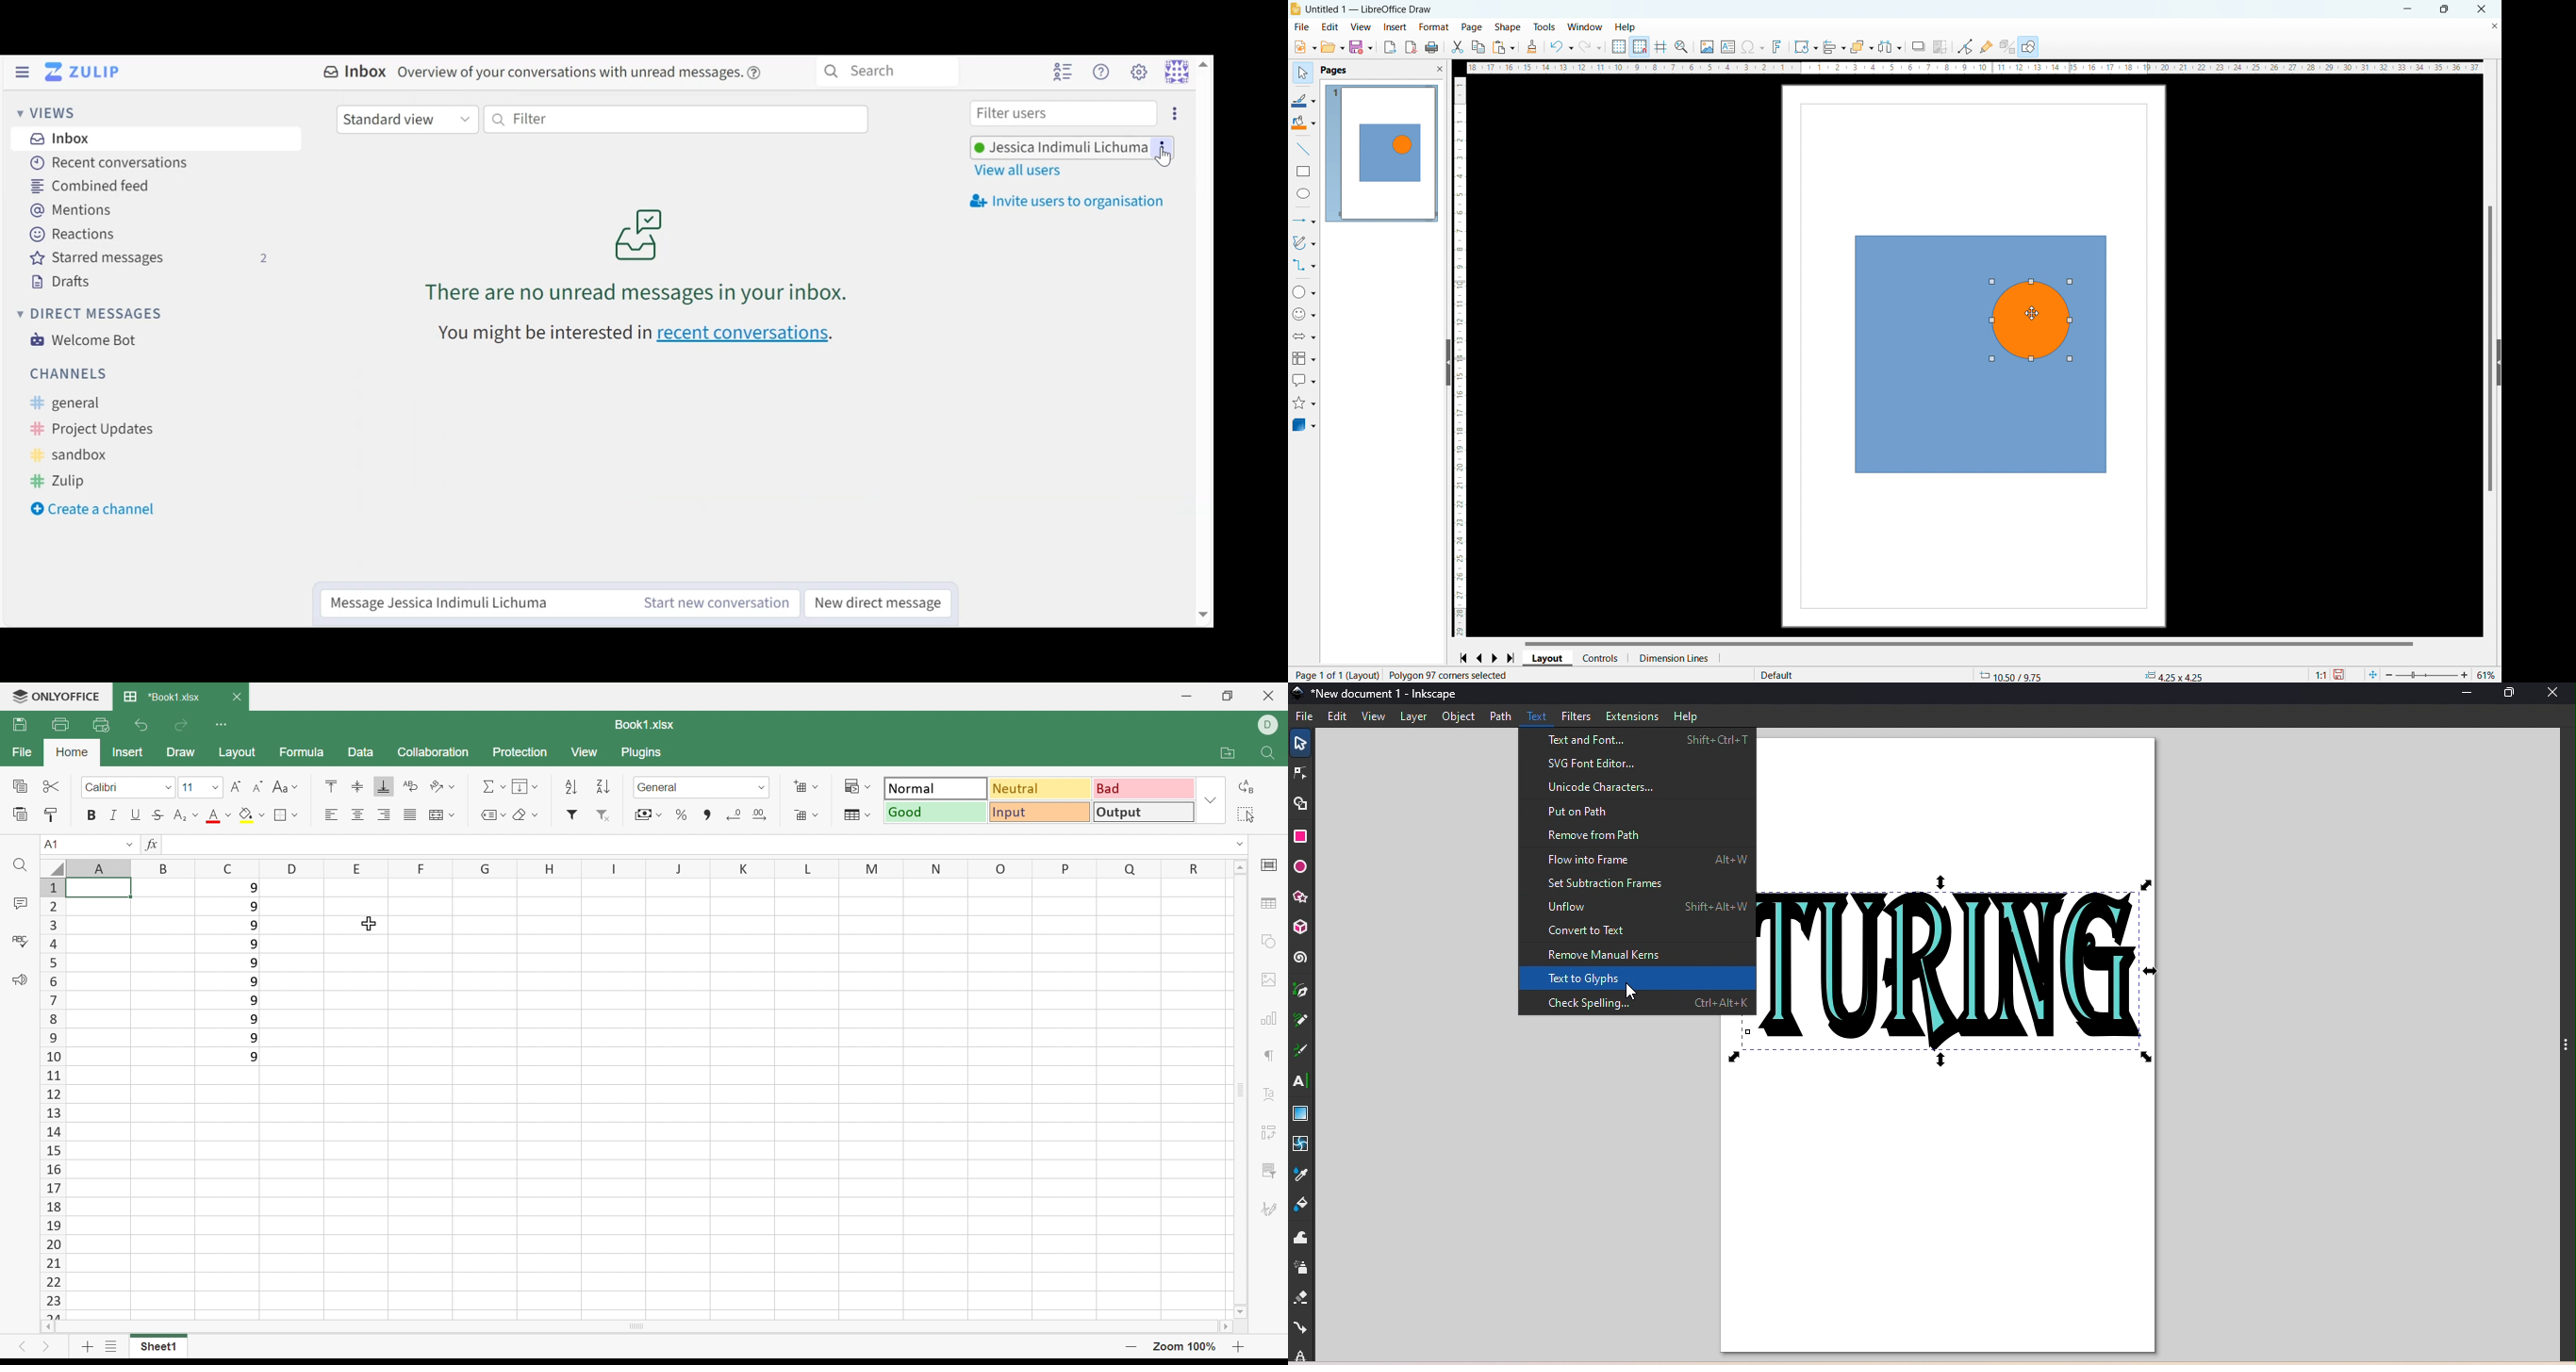 This screenshot has width=2576, height=1372. Describe the element at coordinates (1362, 47) in the screenshot. I see `save` at that location.